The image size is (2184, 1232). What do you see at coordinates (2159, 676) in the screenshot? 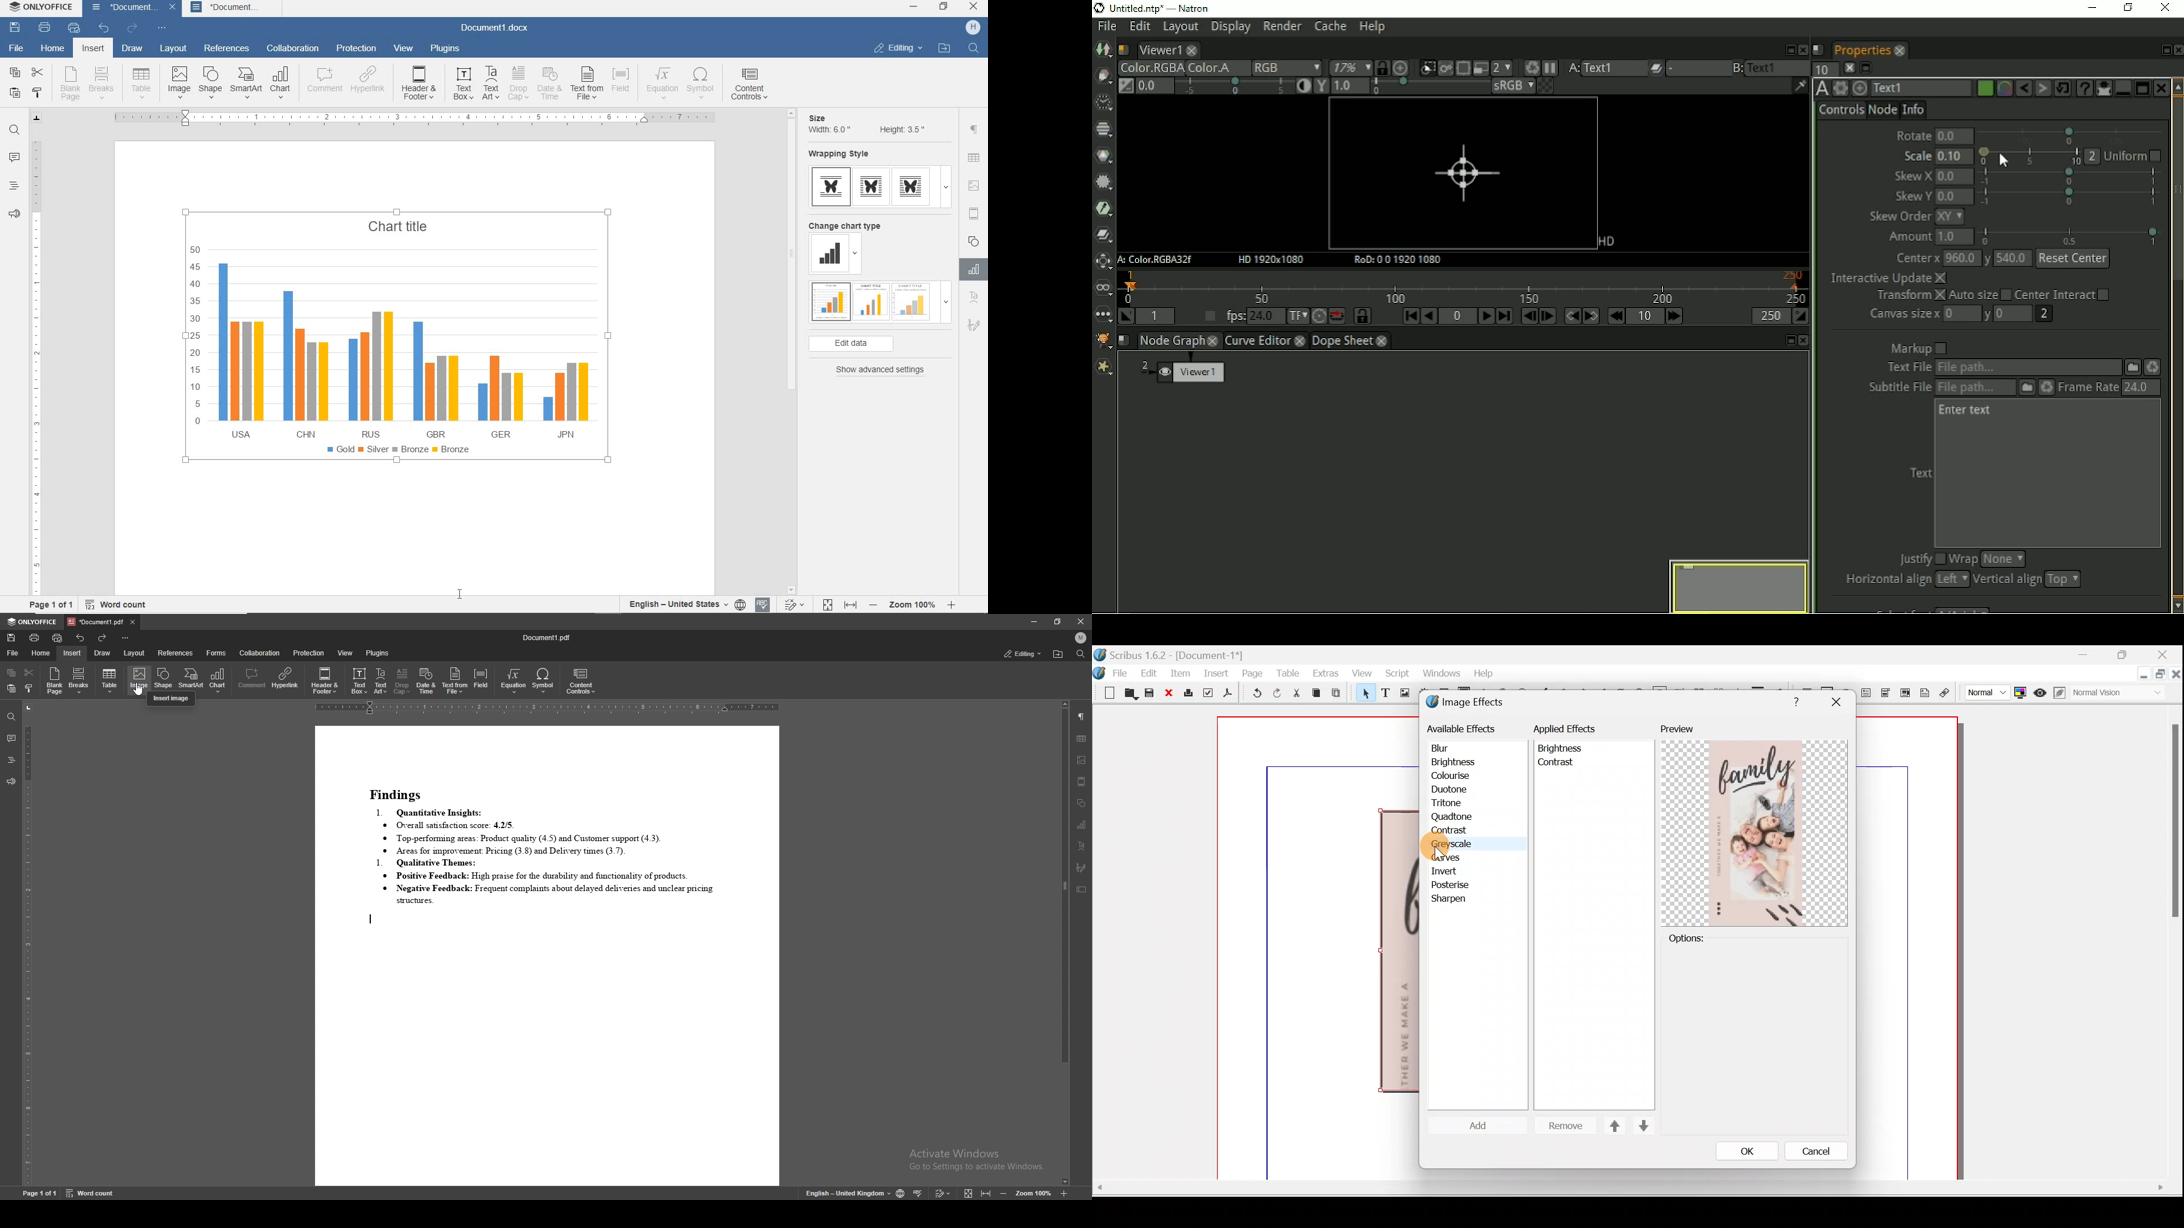
I see `maximise` at bounding box center [2159, 676].